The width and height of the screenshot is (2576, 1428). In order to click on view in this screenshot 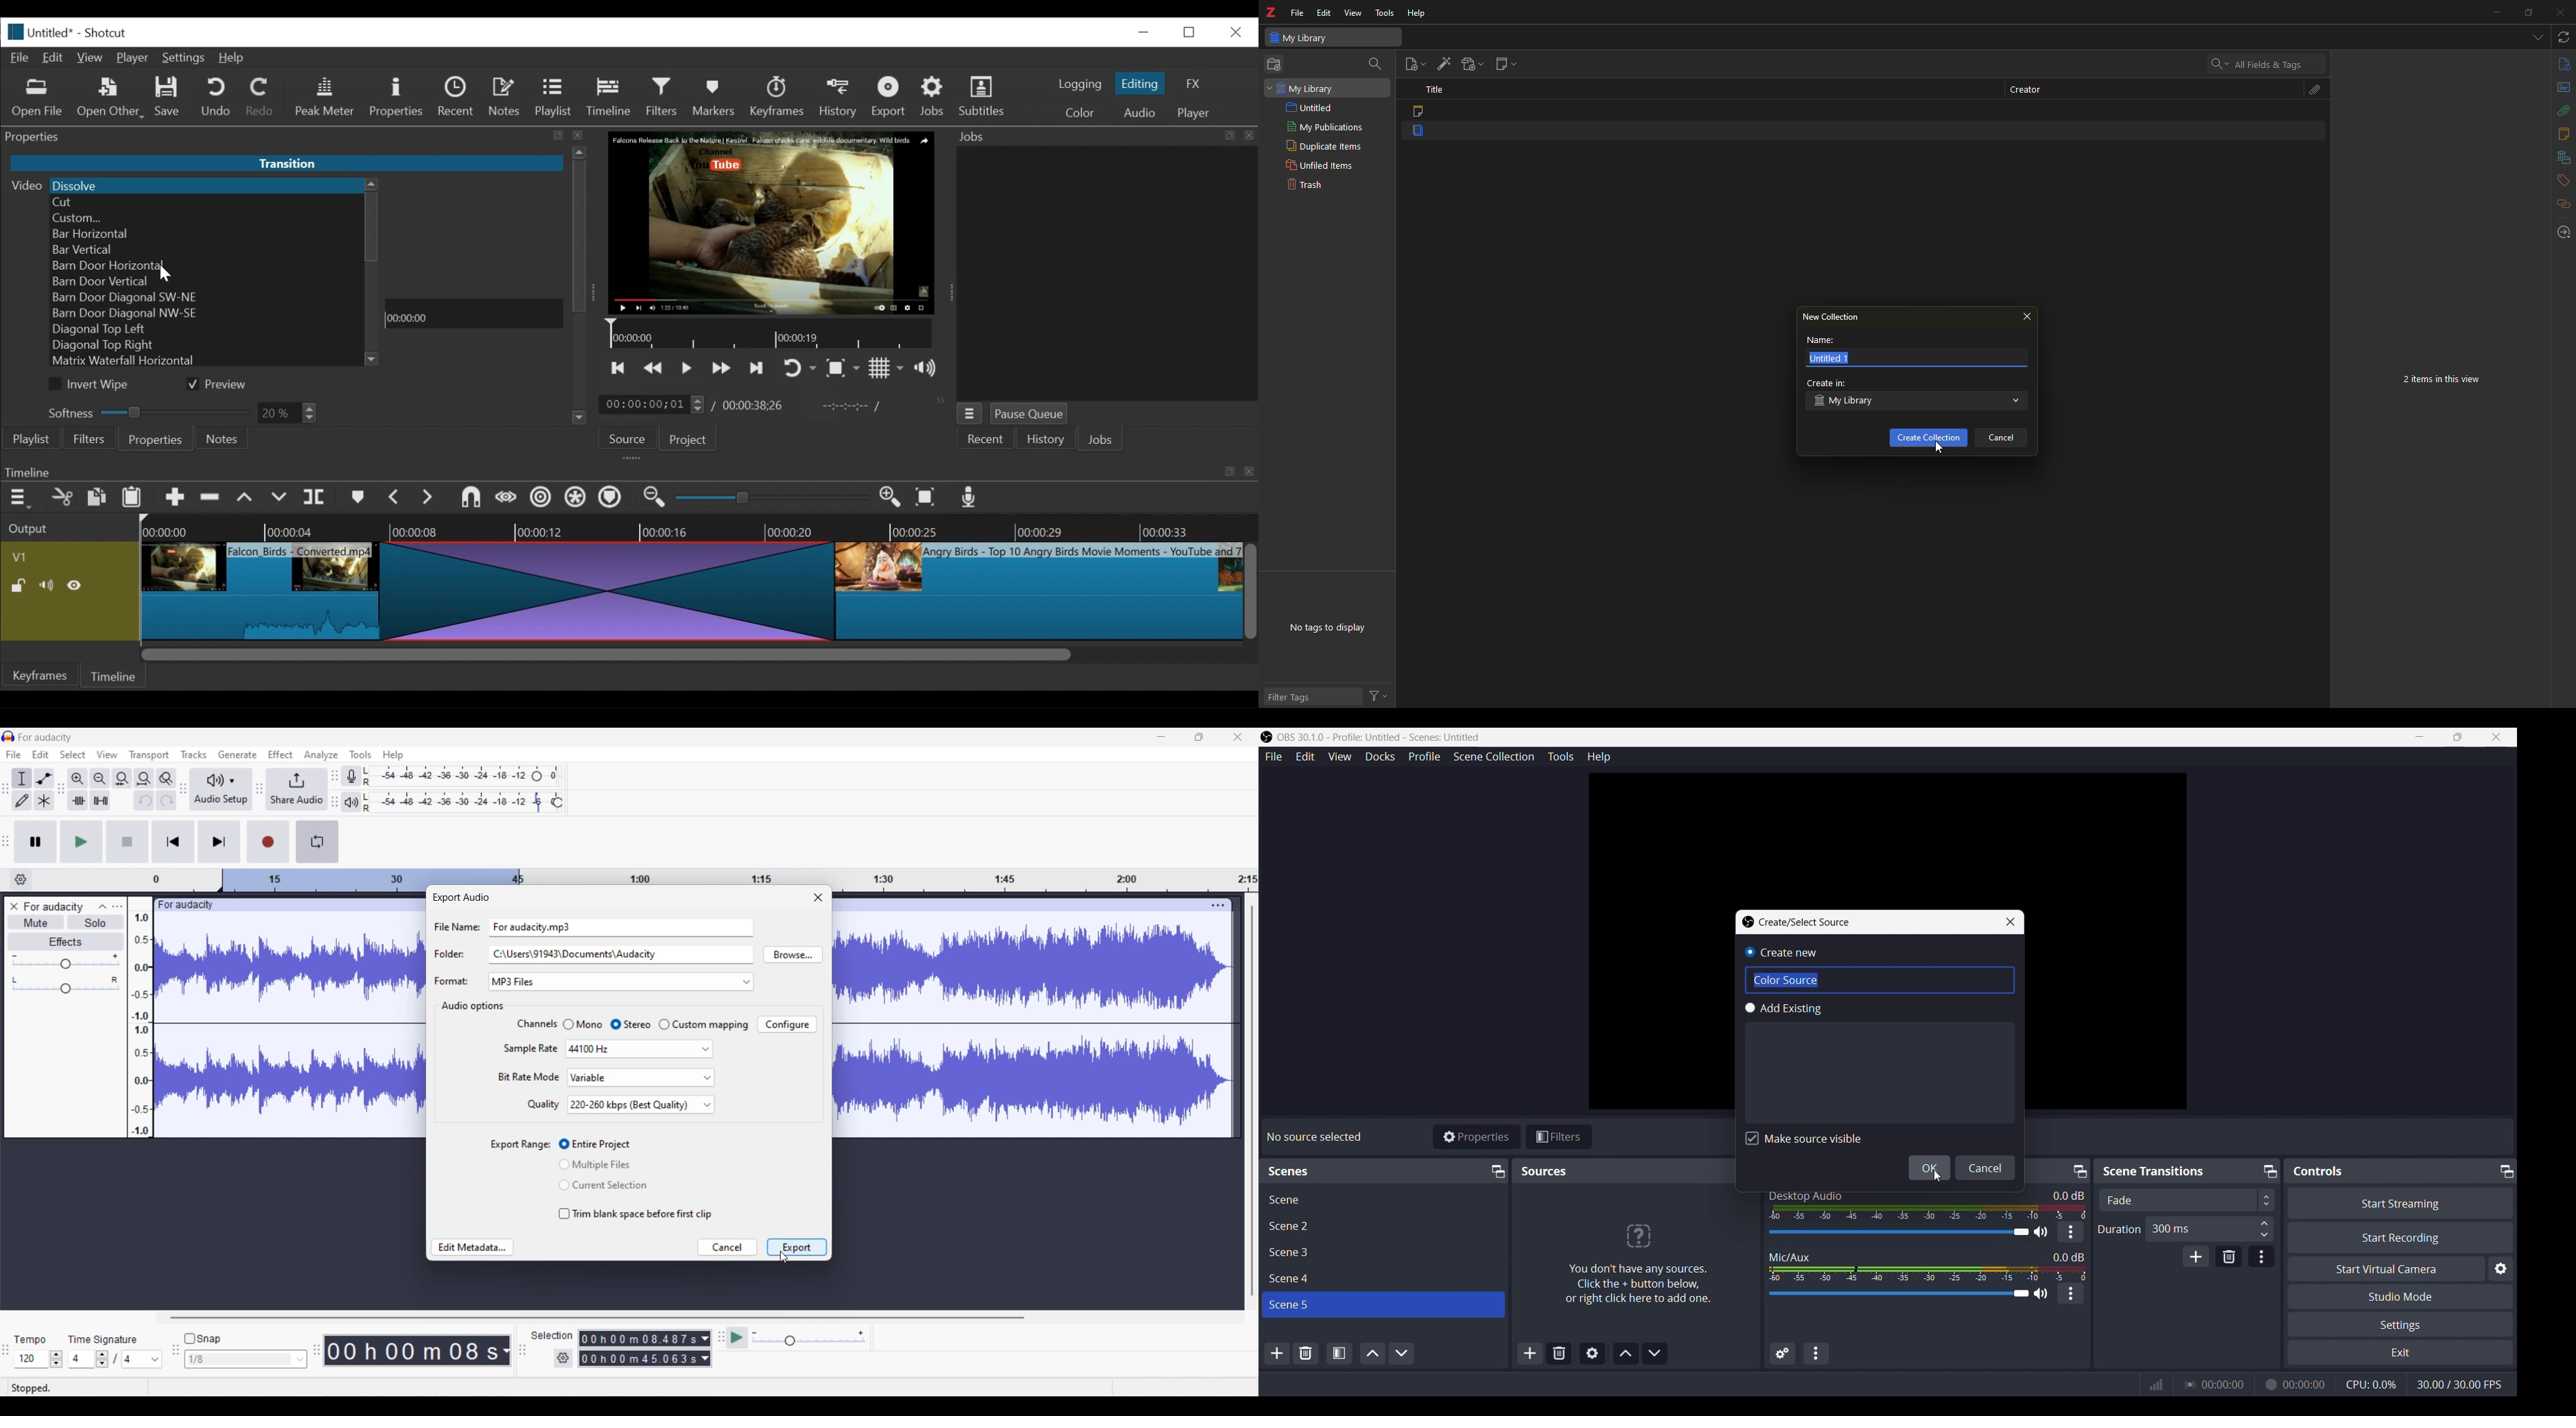, I will do `click(1355, 14)`.